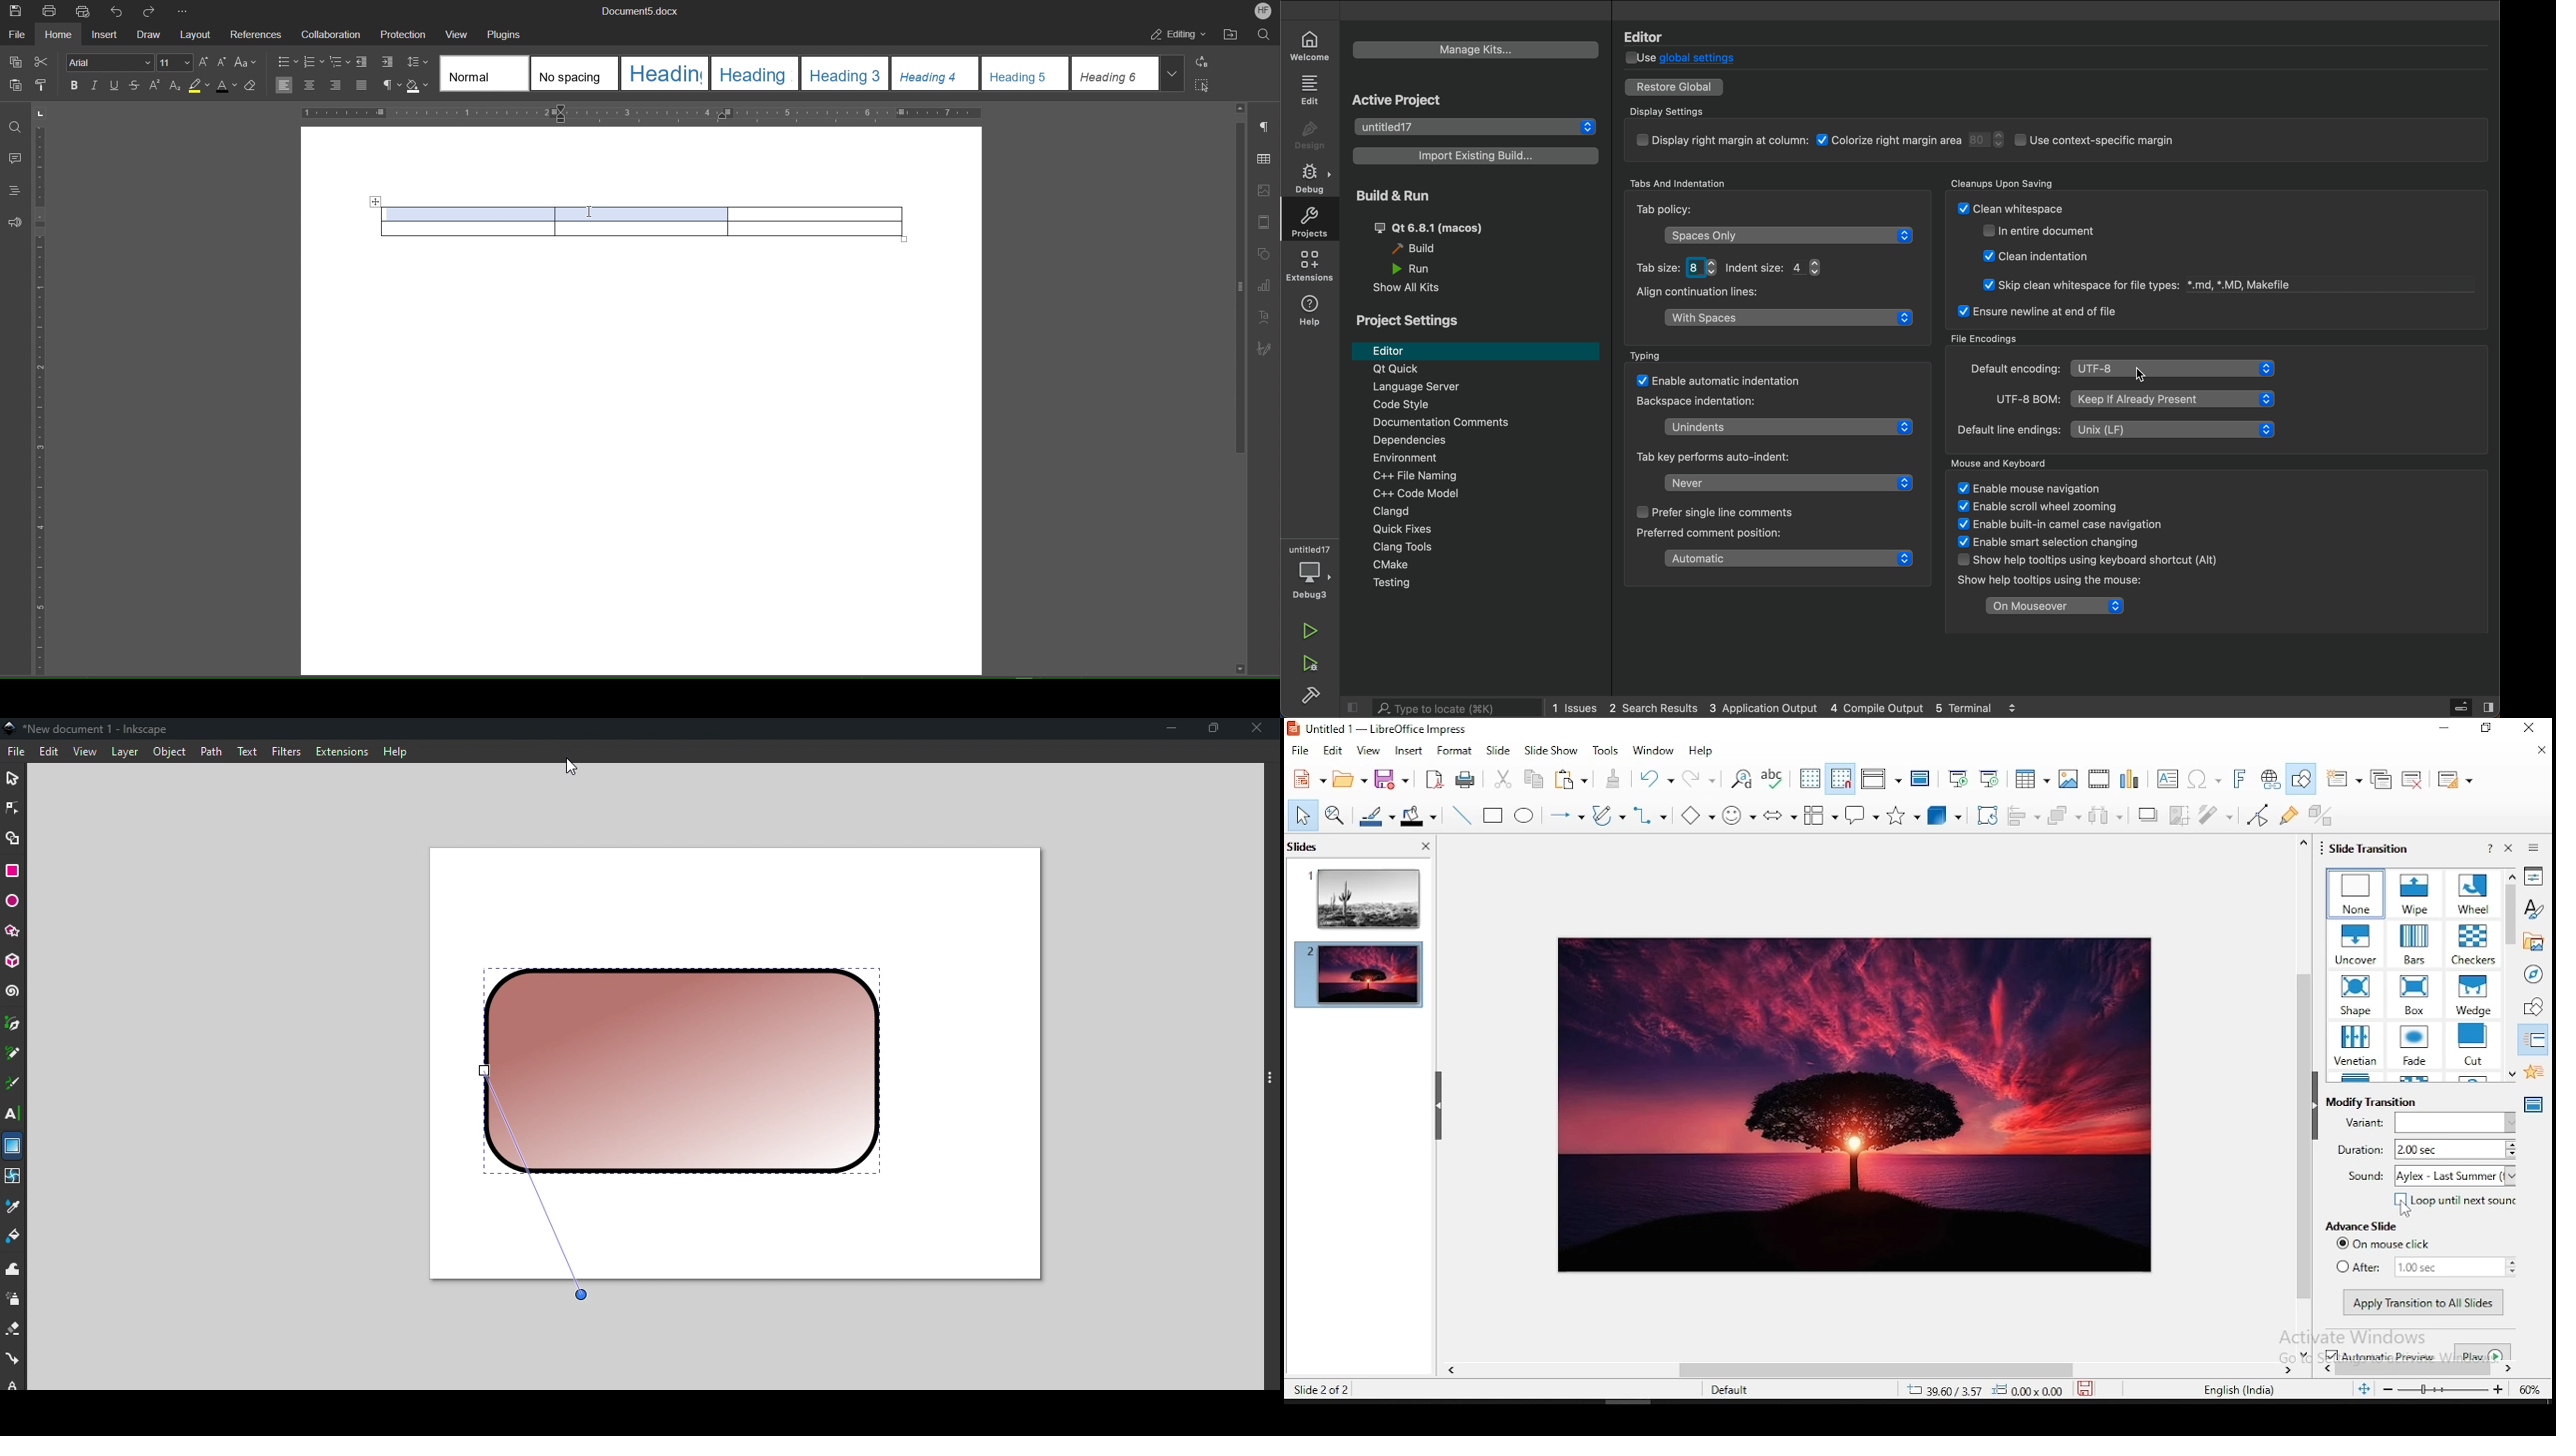 The width and height of the screenshot is (2576, 1456). Describe the element at coordinates (13, 1271) in the screenshot. I see `Tweak tool` at that location.